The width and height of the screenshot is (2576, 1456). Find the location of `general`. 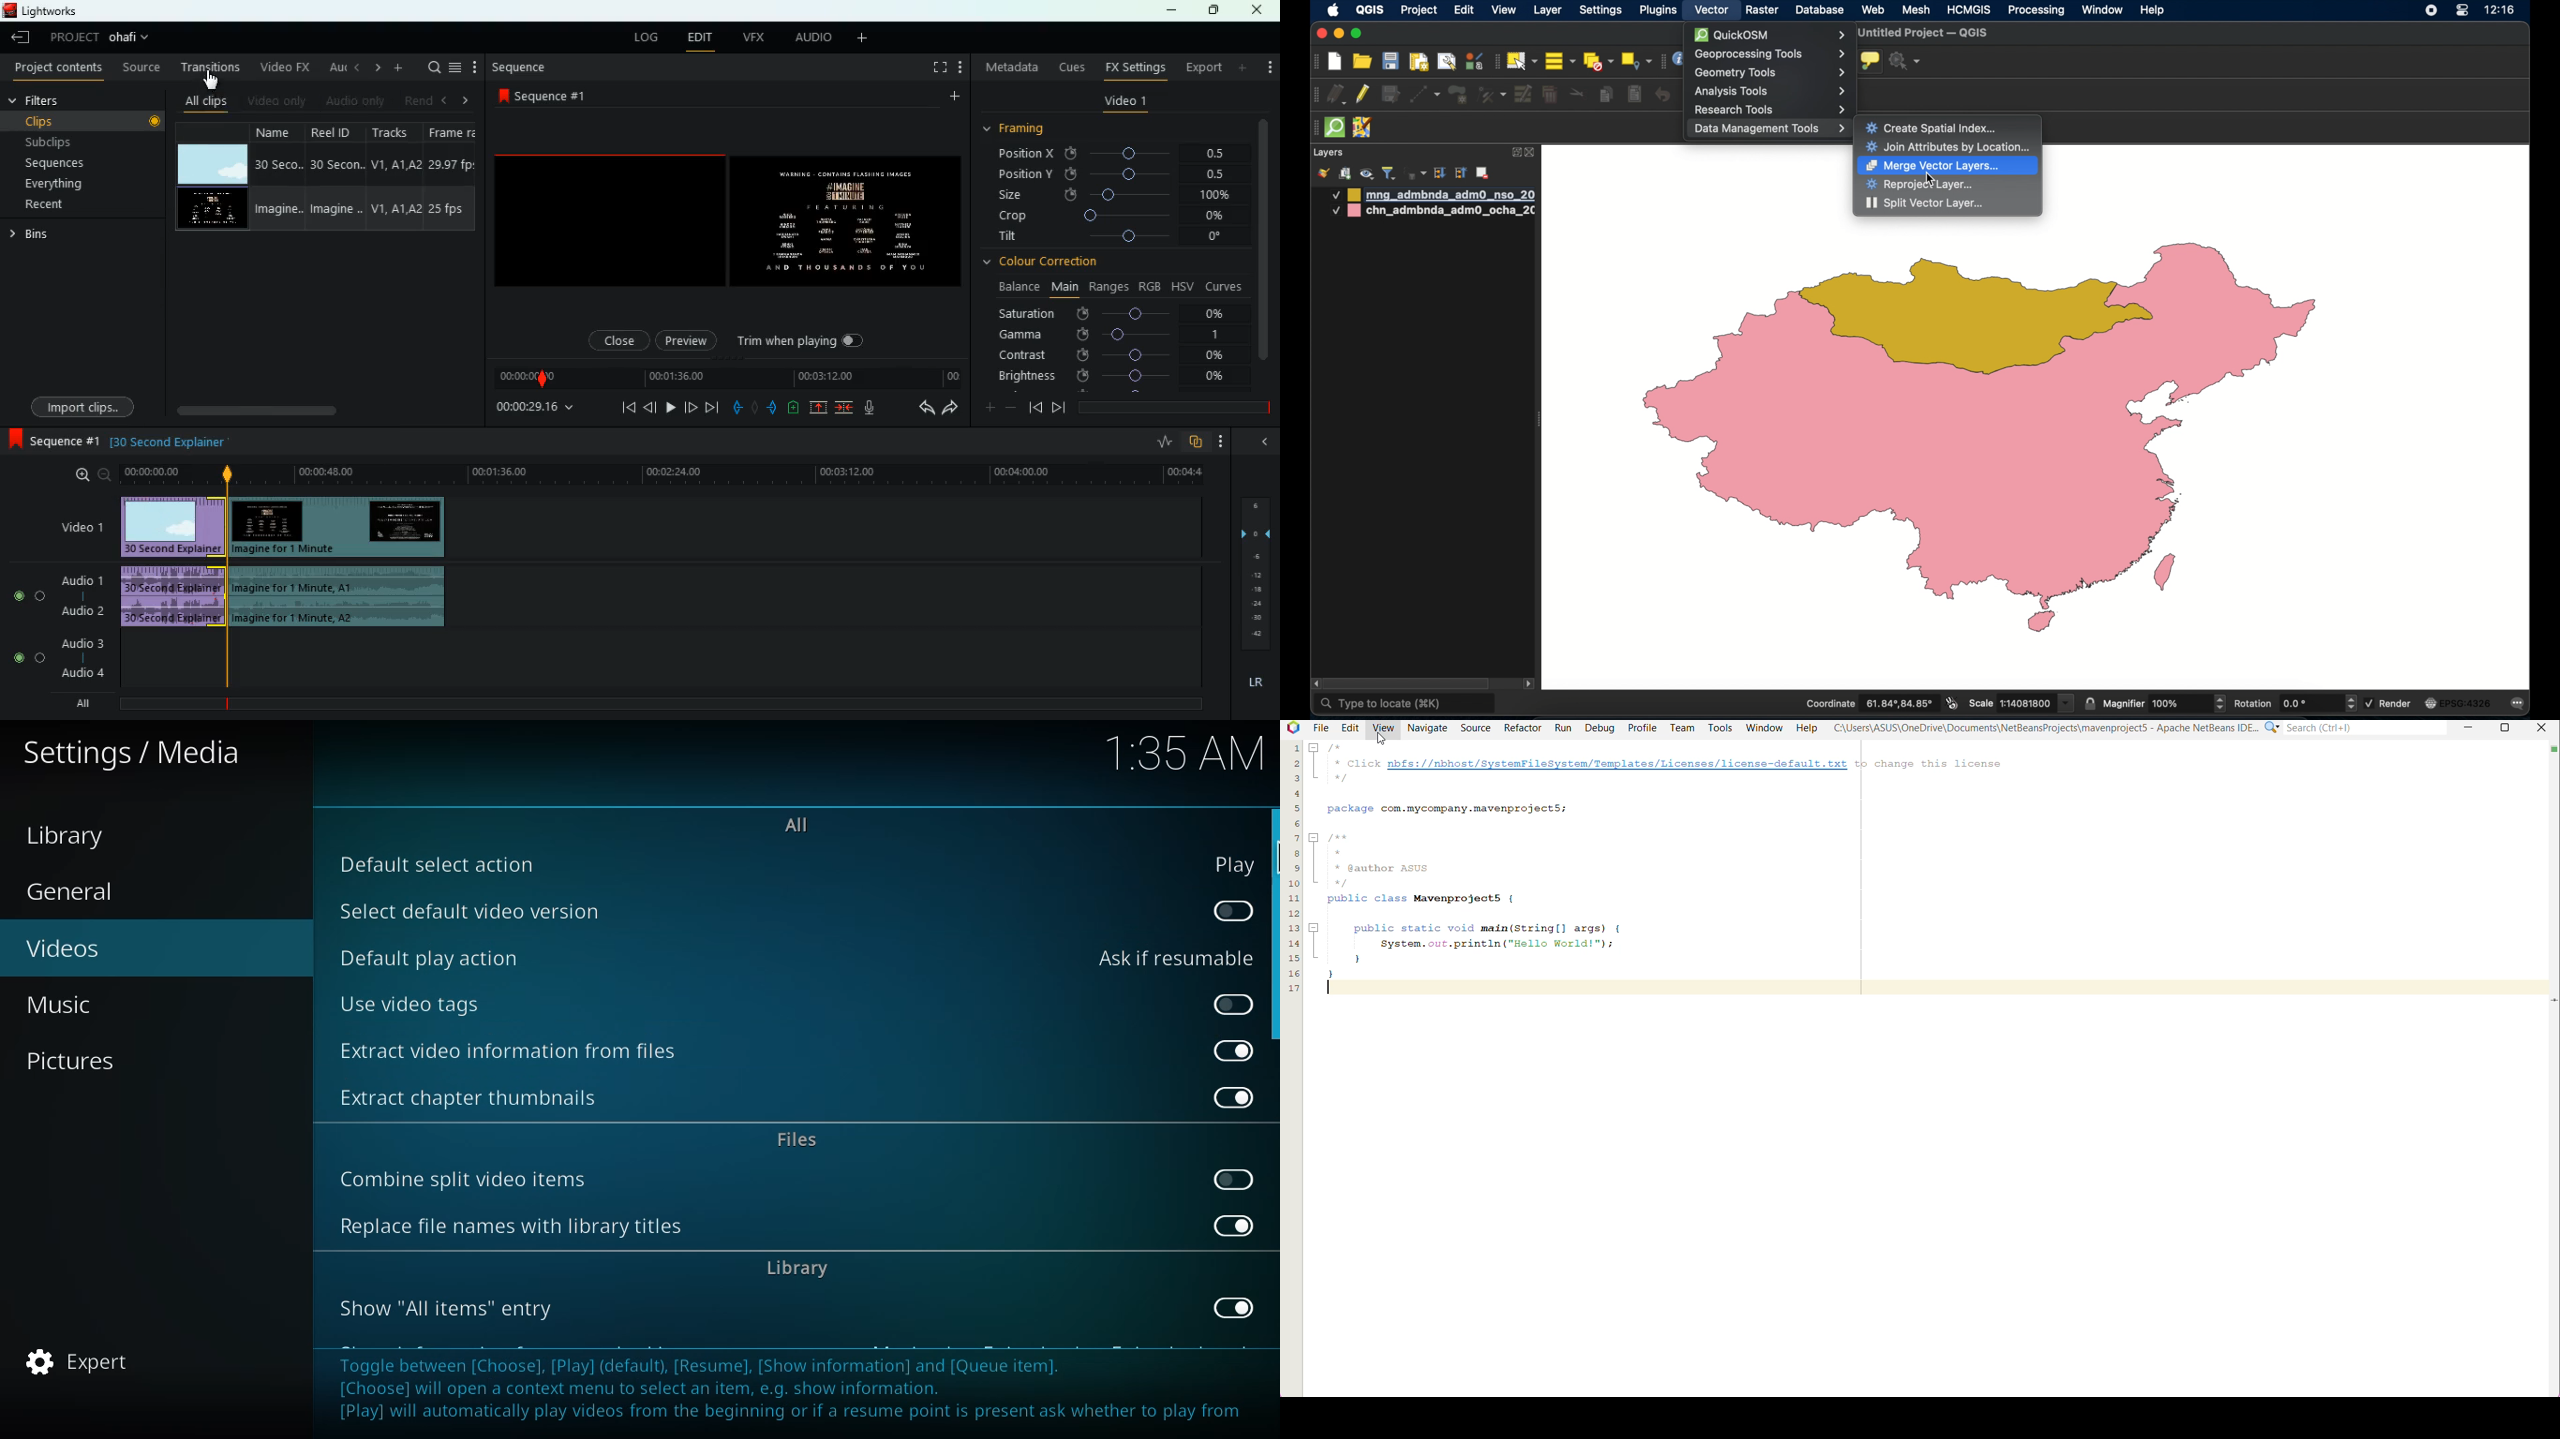

general is located at coordinates (74, 892).